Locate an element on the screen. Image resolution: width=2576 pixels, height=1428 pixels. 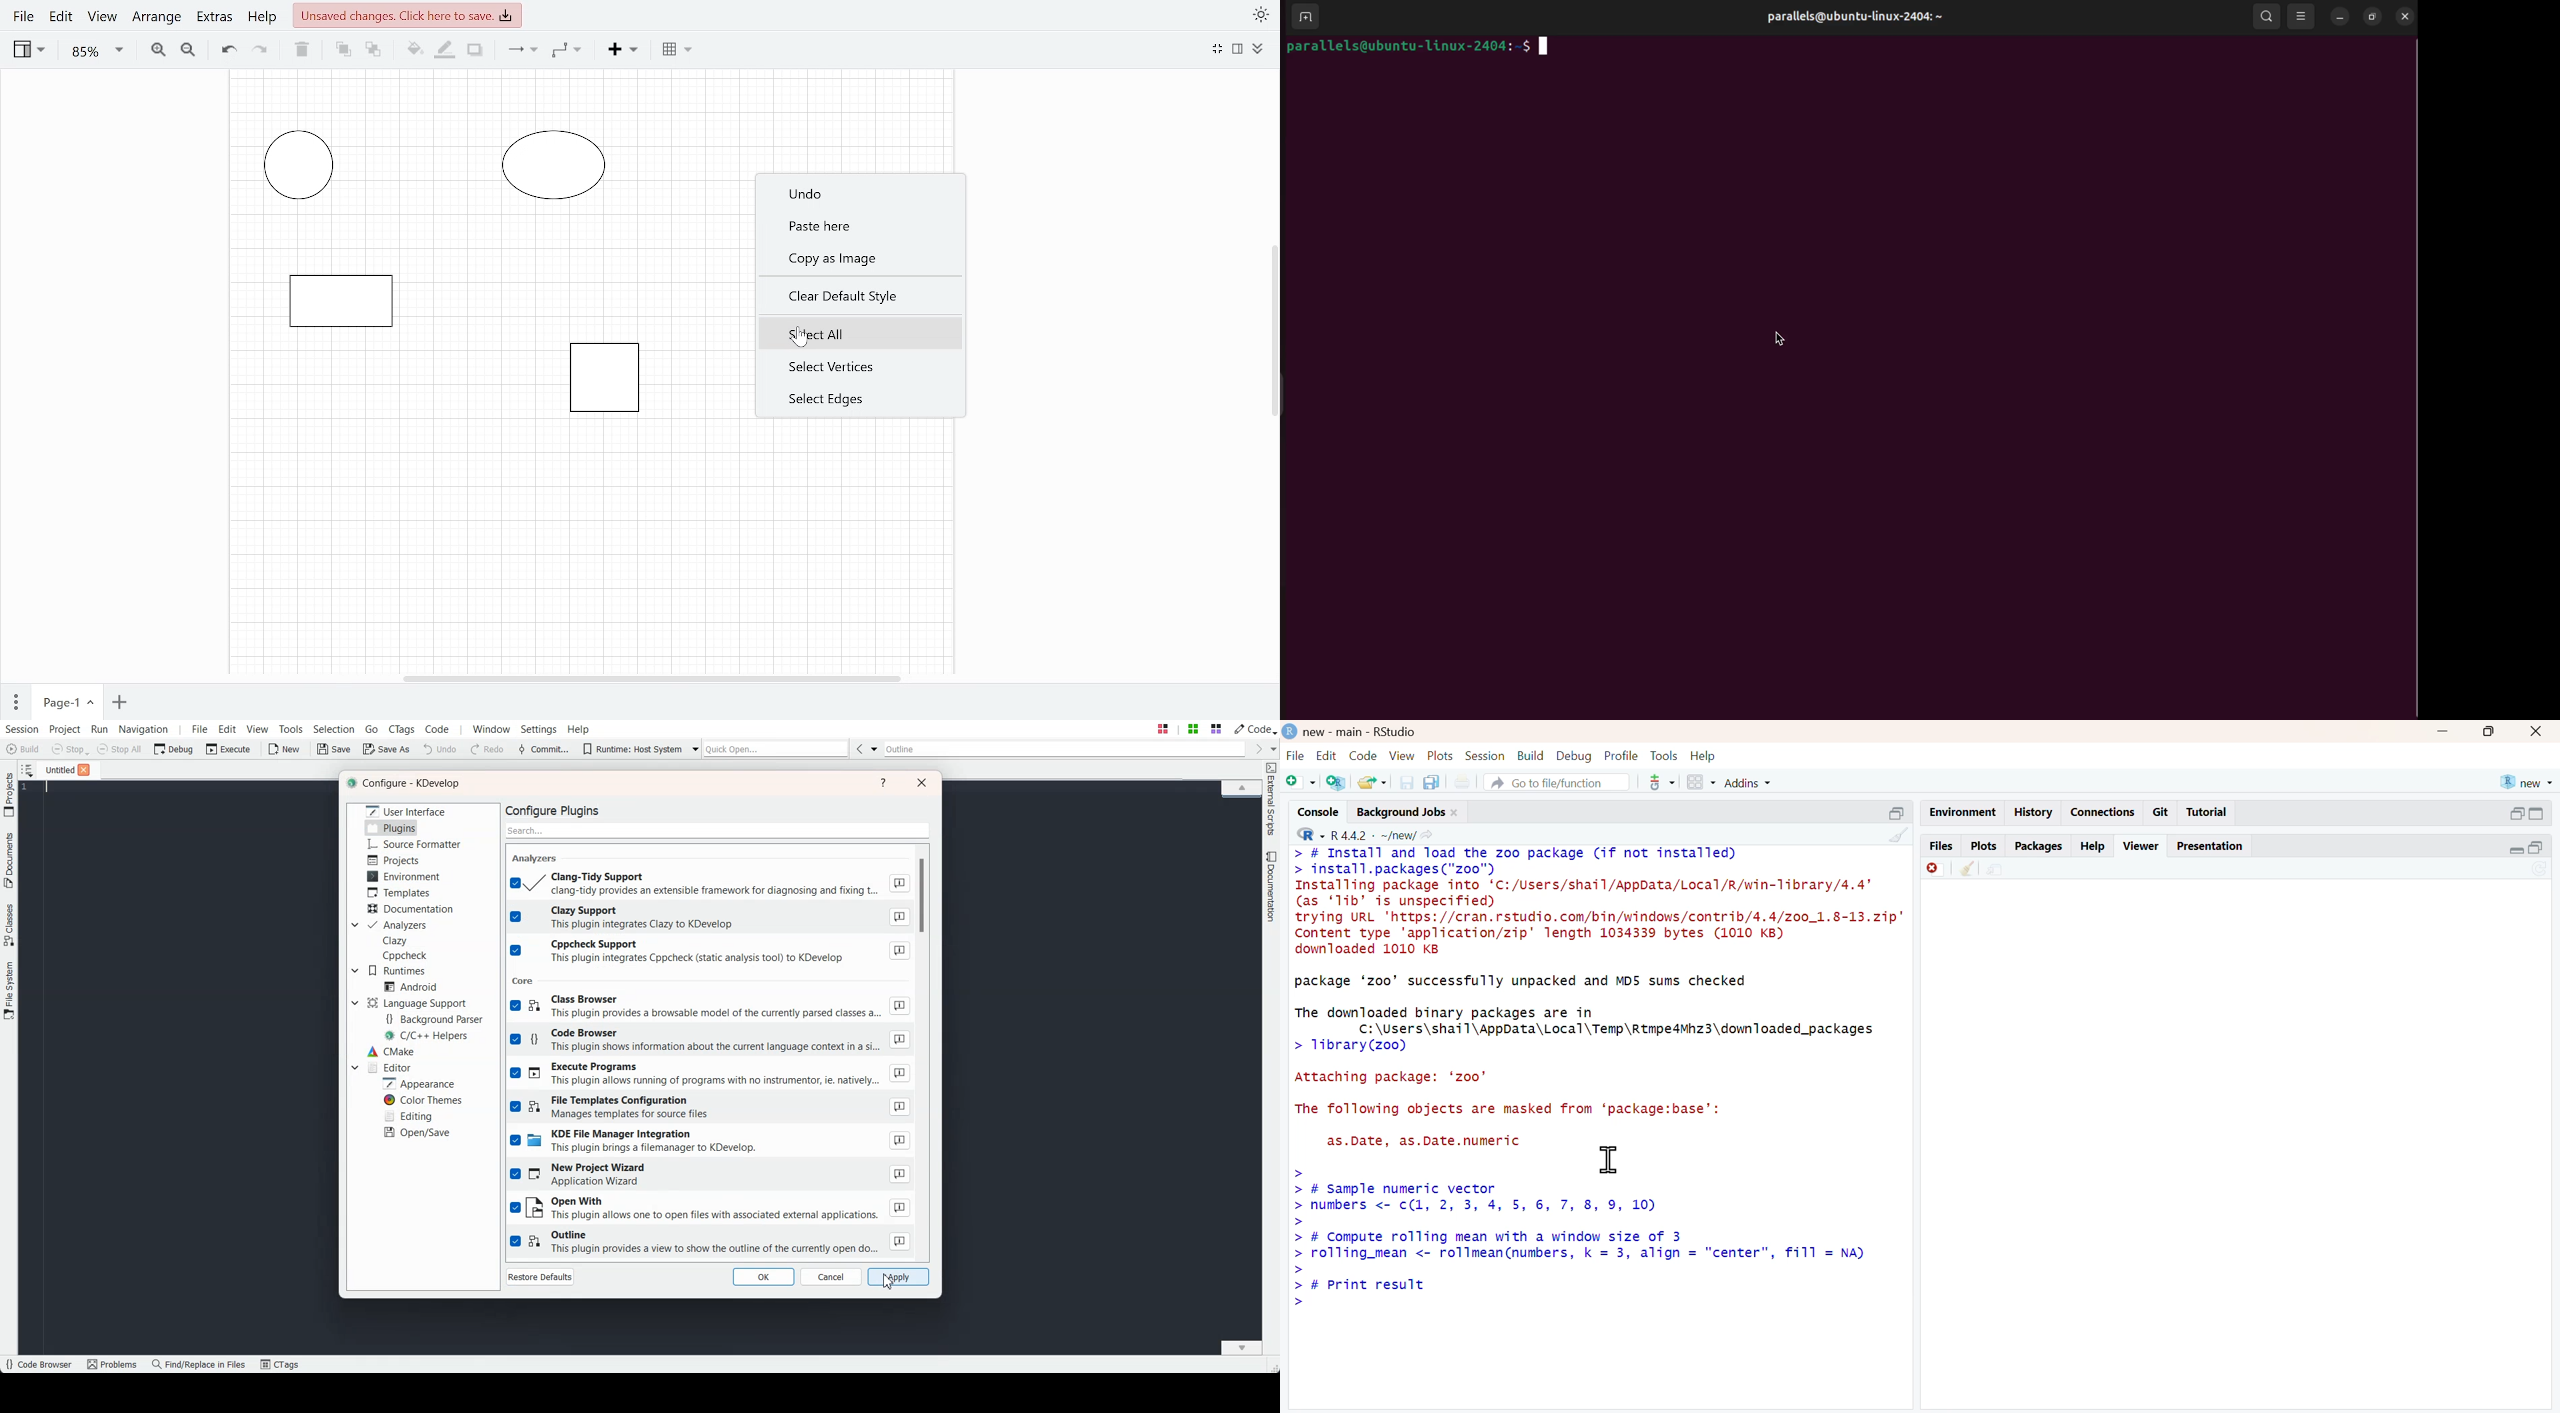
Shadow is located at coordinates (474, 51).